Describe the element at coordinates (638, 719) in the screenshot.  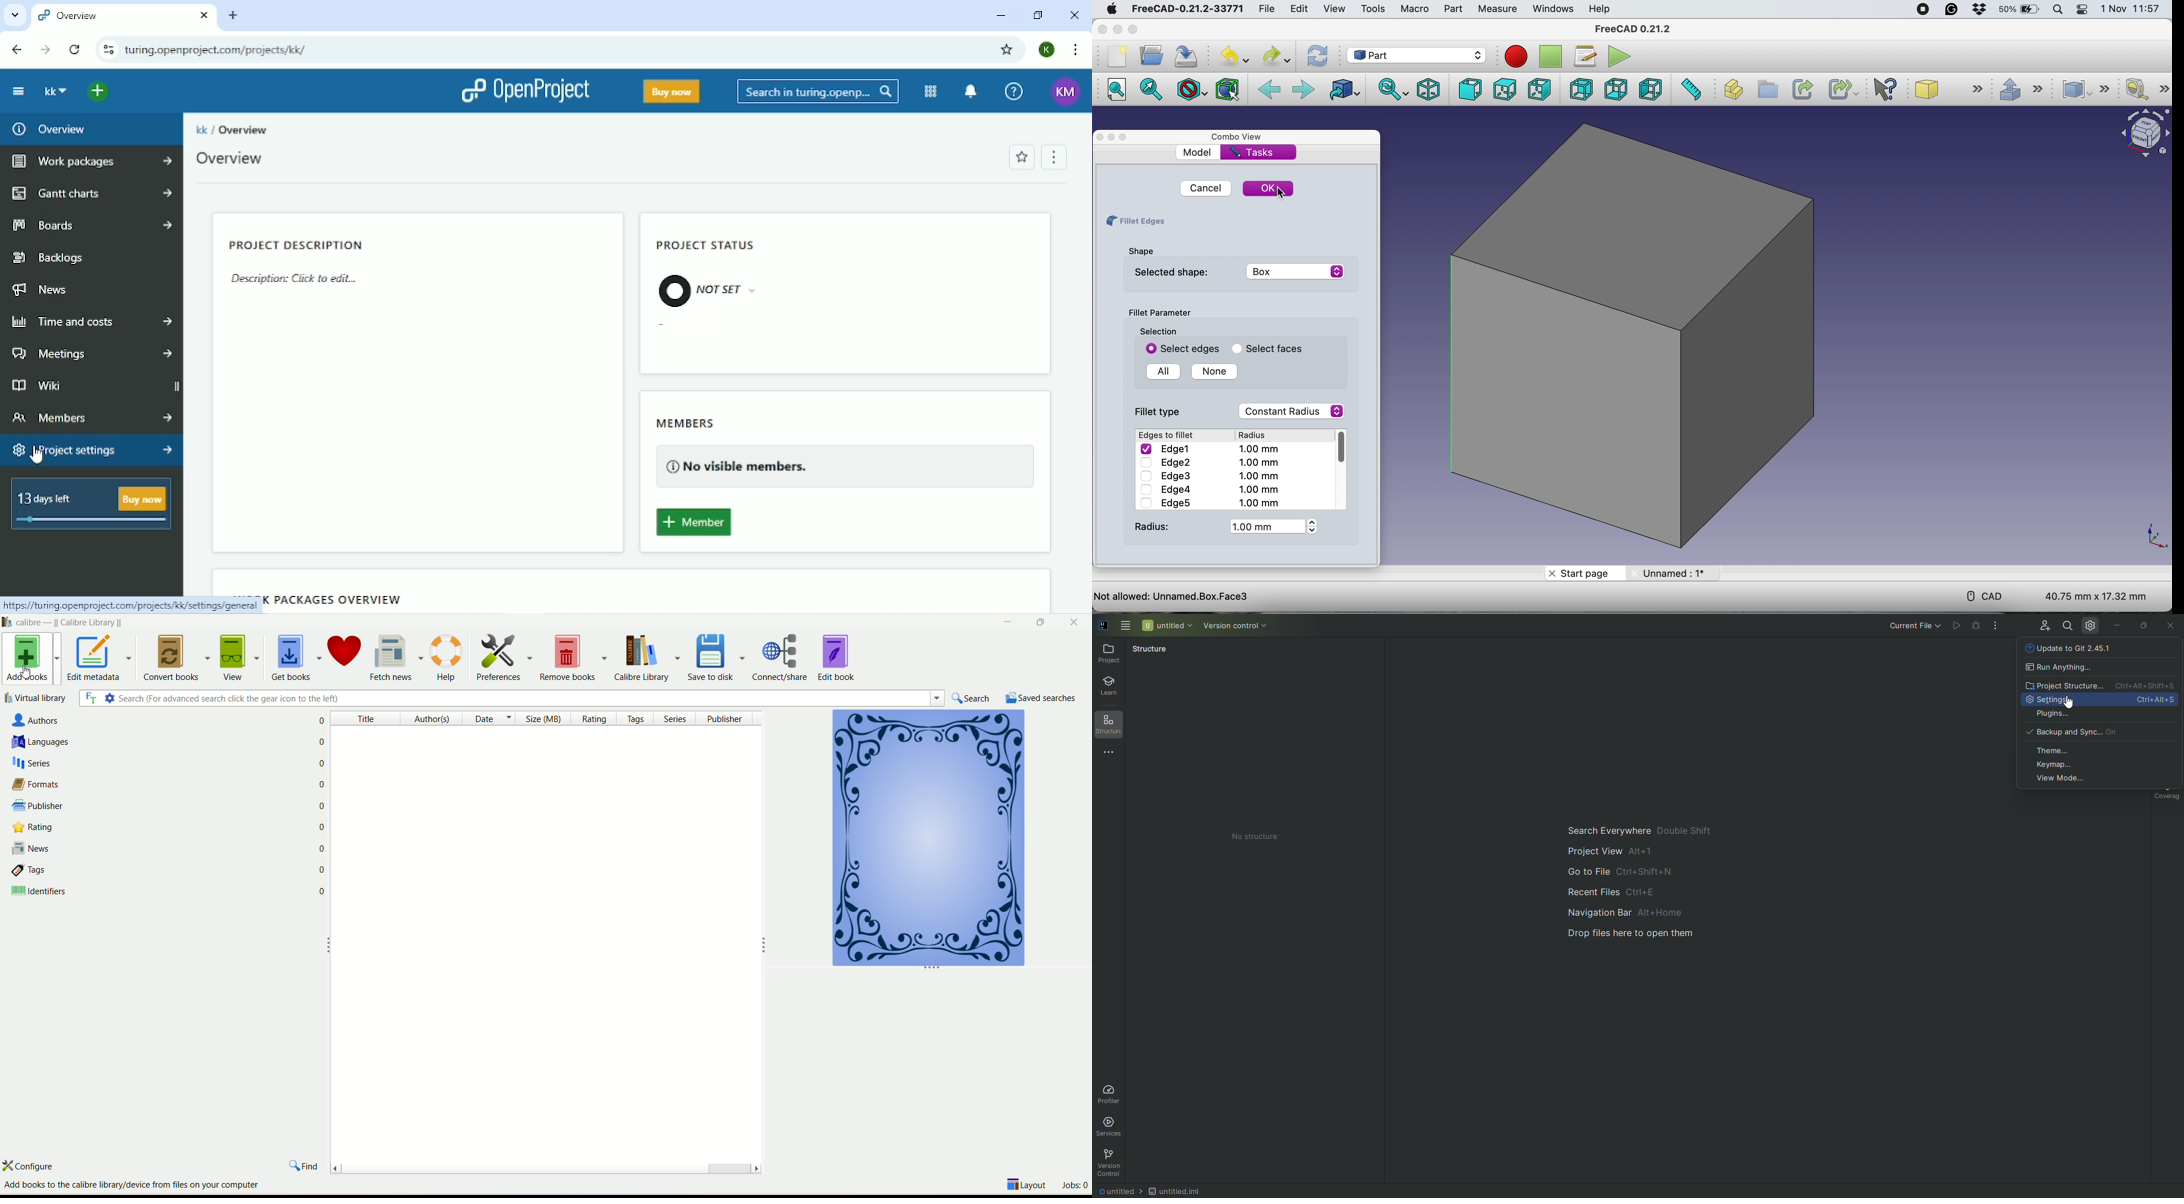
I see `tags` at that location.